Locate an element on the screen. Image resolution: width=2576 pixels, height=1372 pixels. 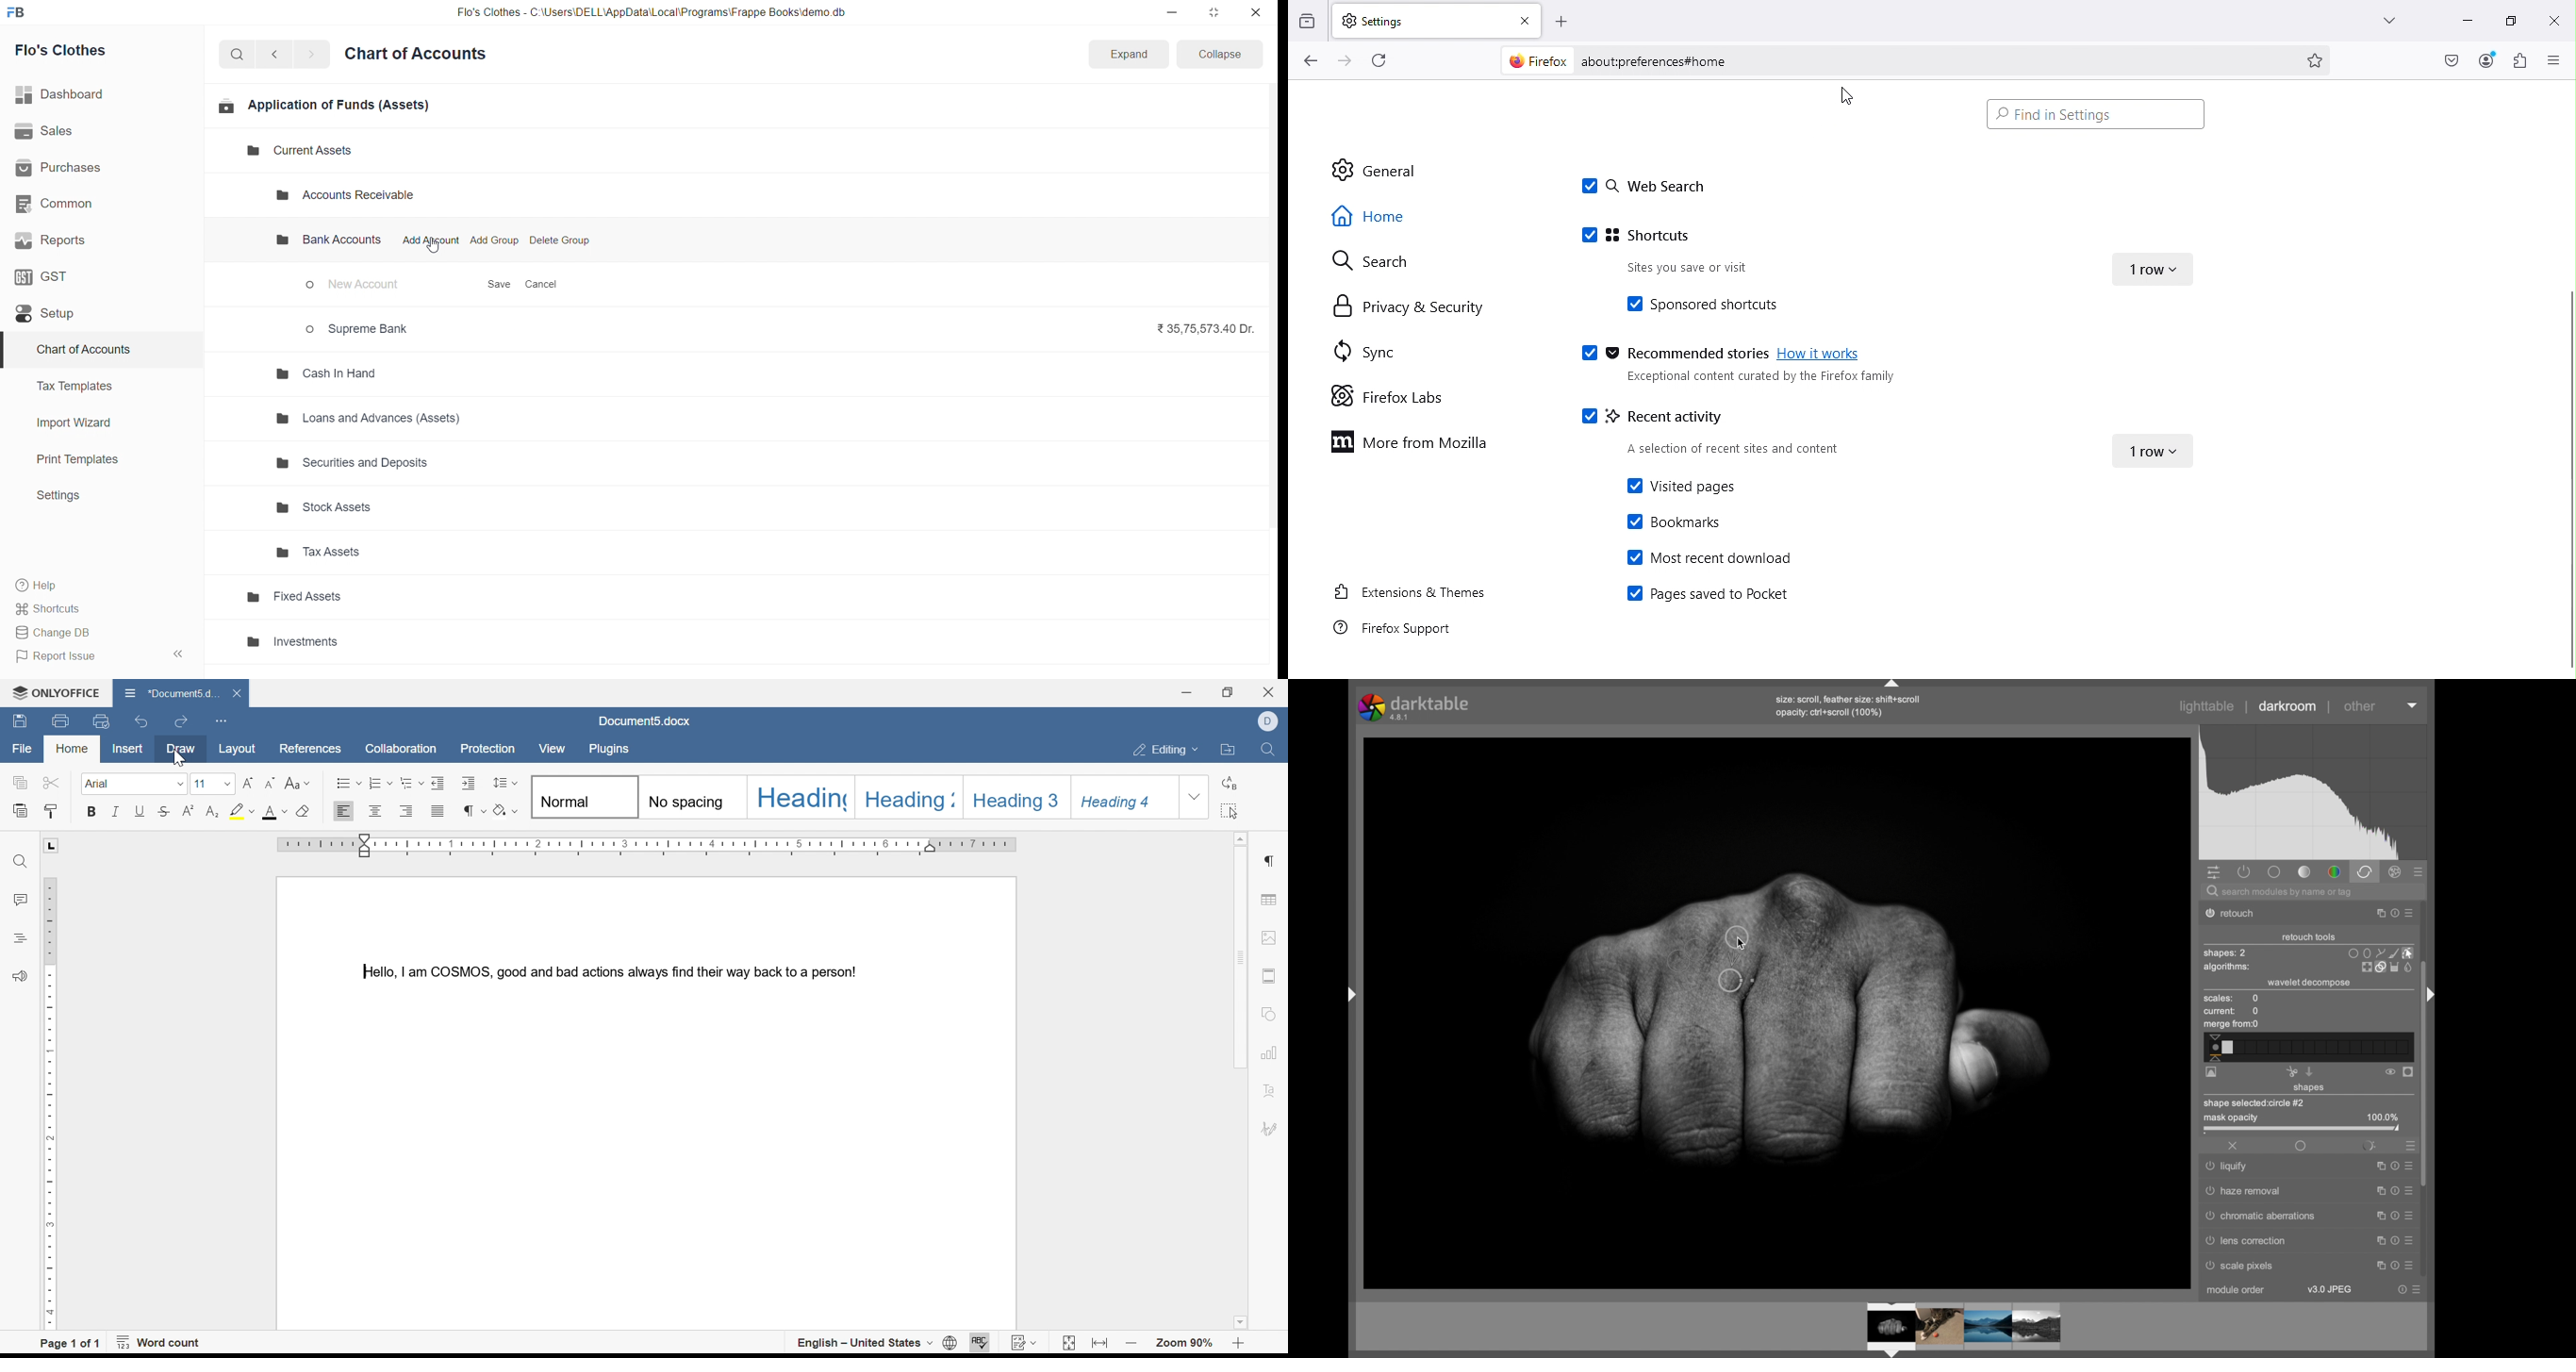
Drop down menu is located at coordinates (2147, 447).